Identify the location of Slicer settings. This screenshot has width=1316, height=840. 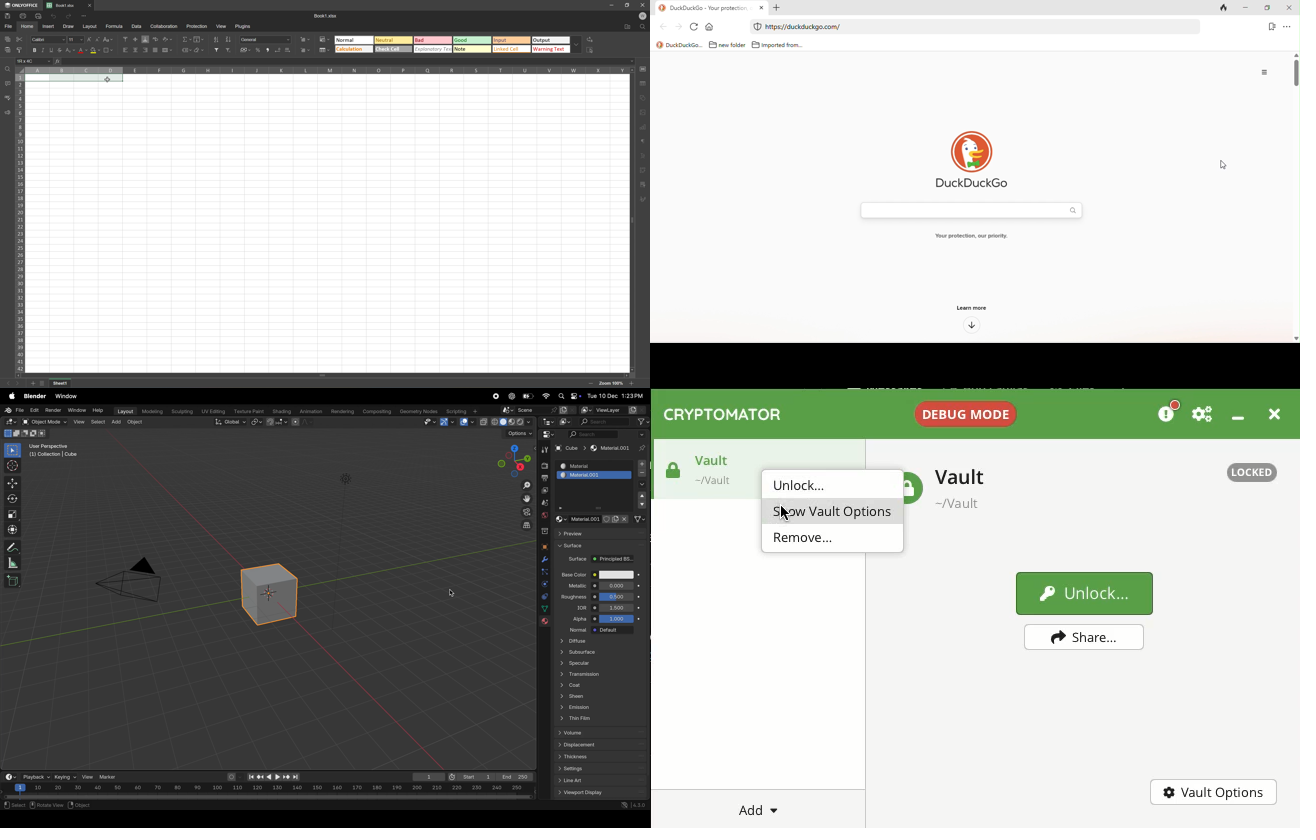
(643, 171).